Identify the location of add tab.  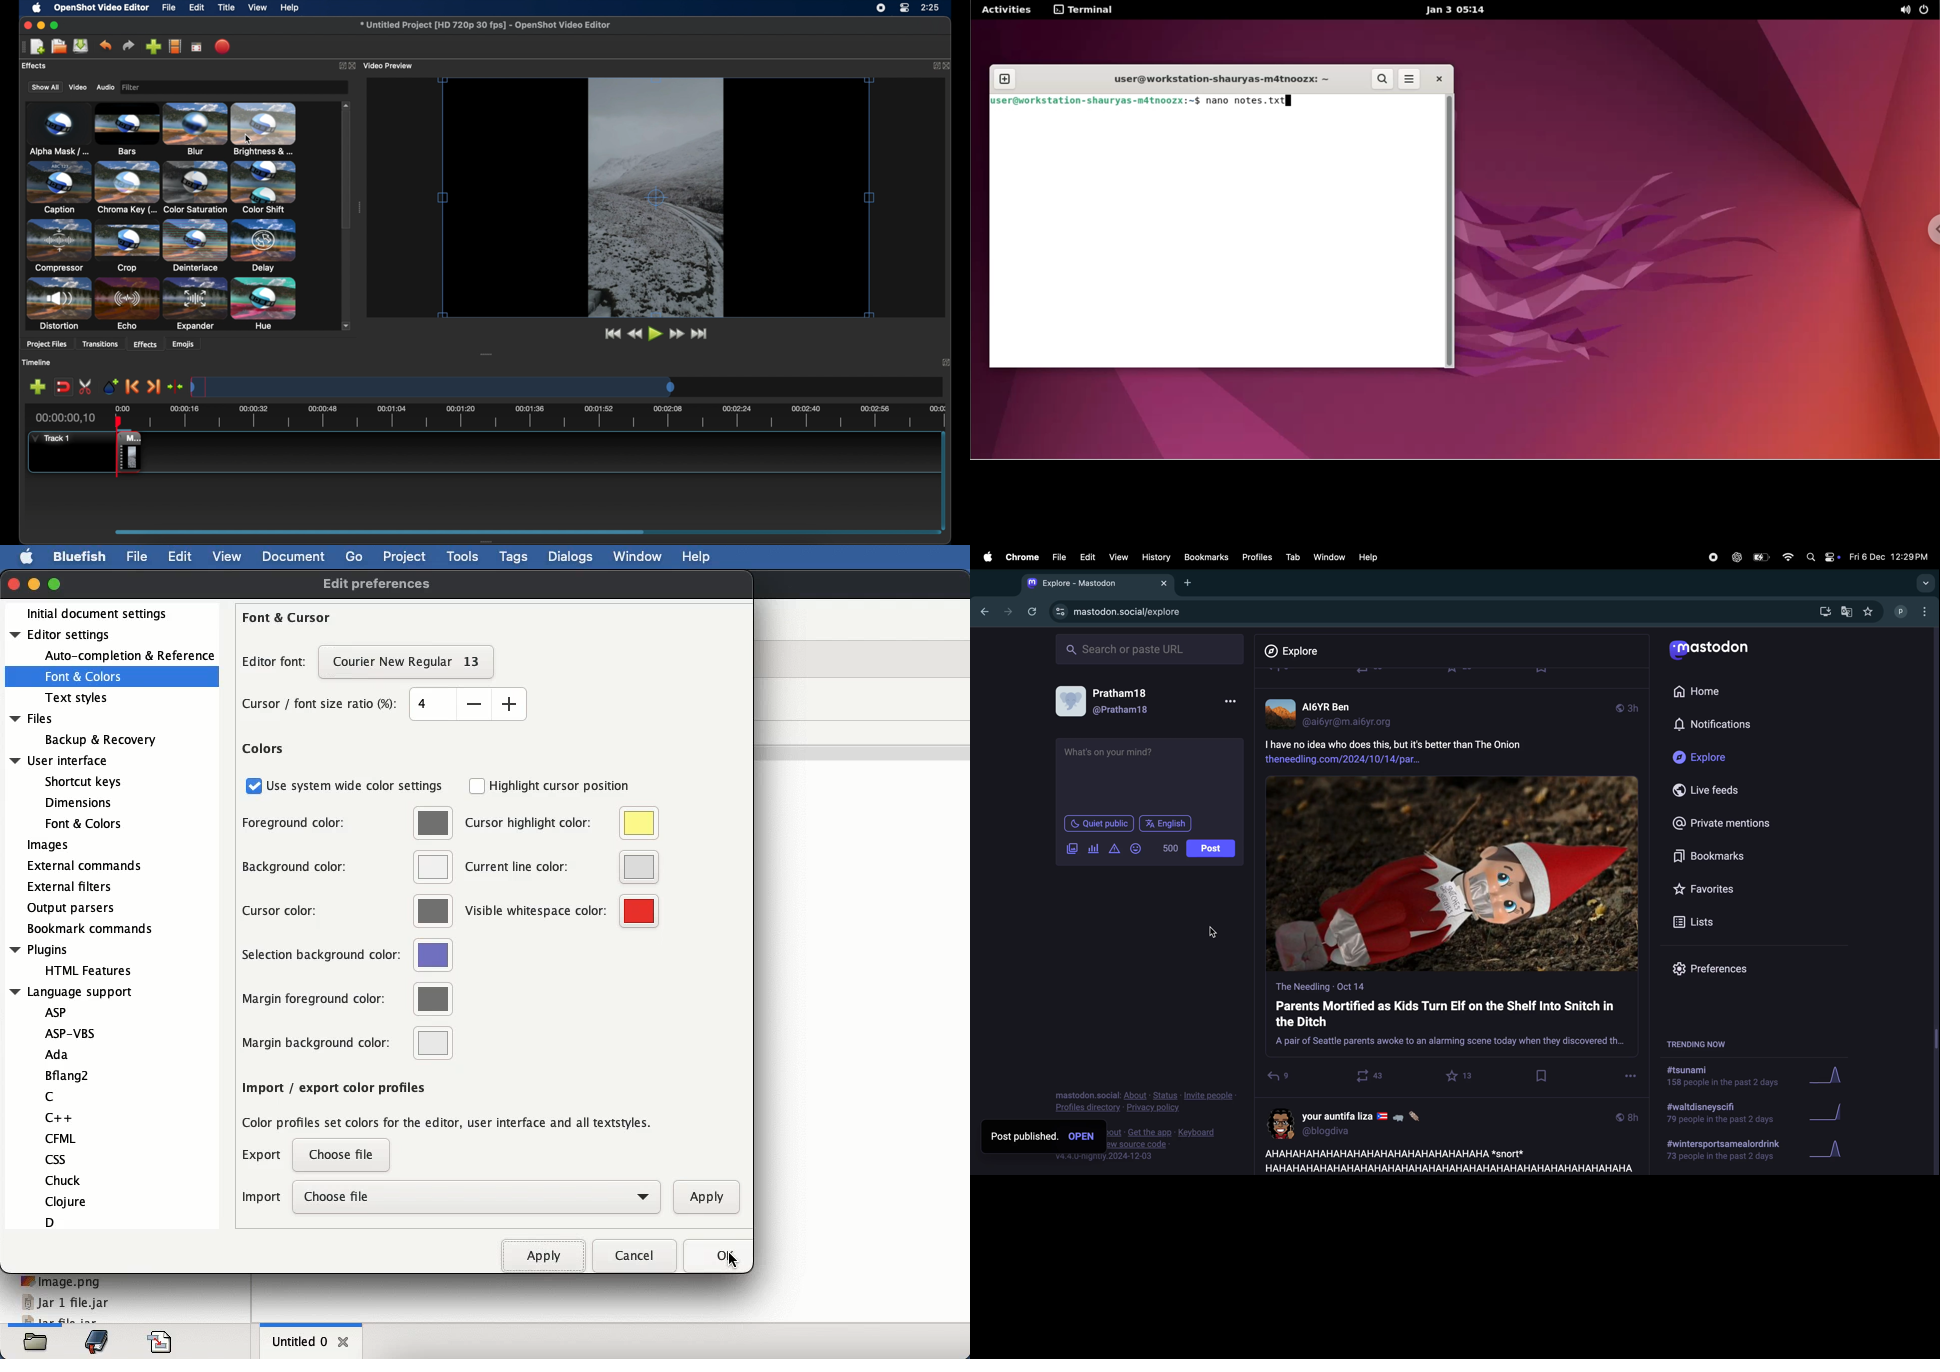
(1189, 582).